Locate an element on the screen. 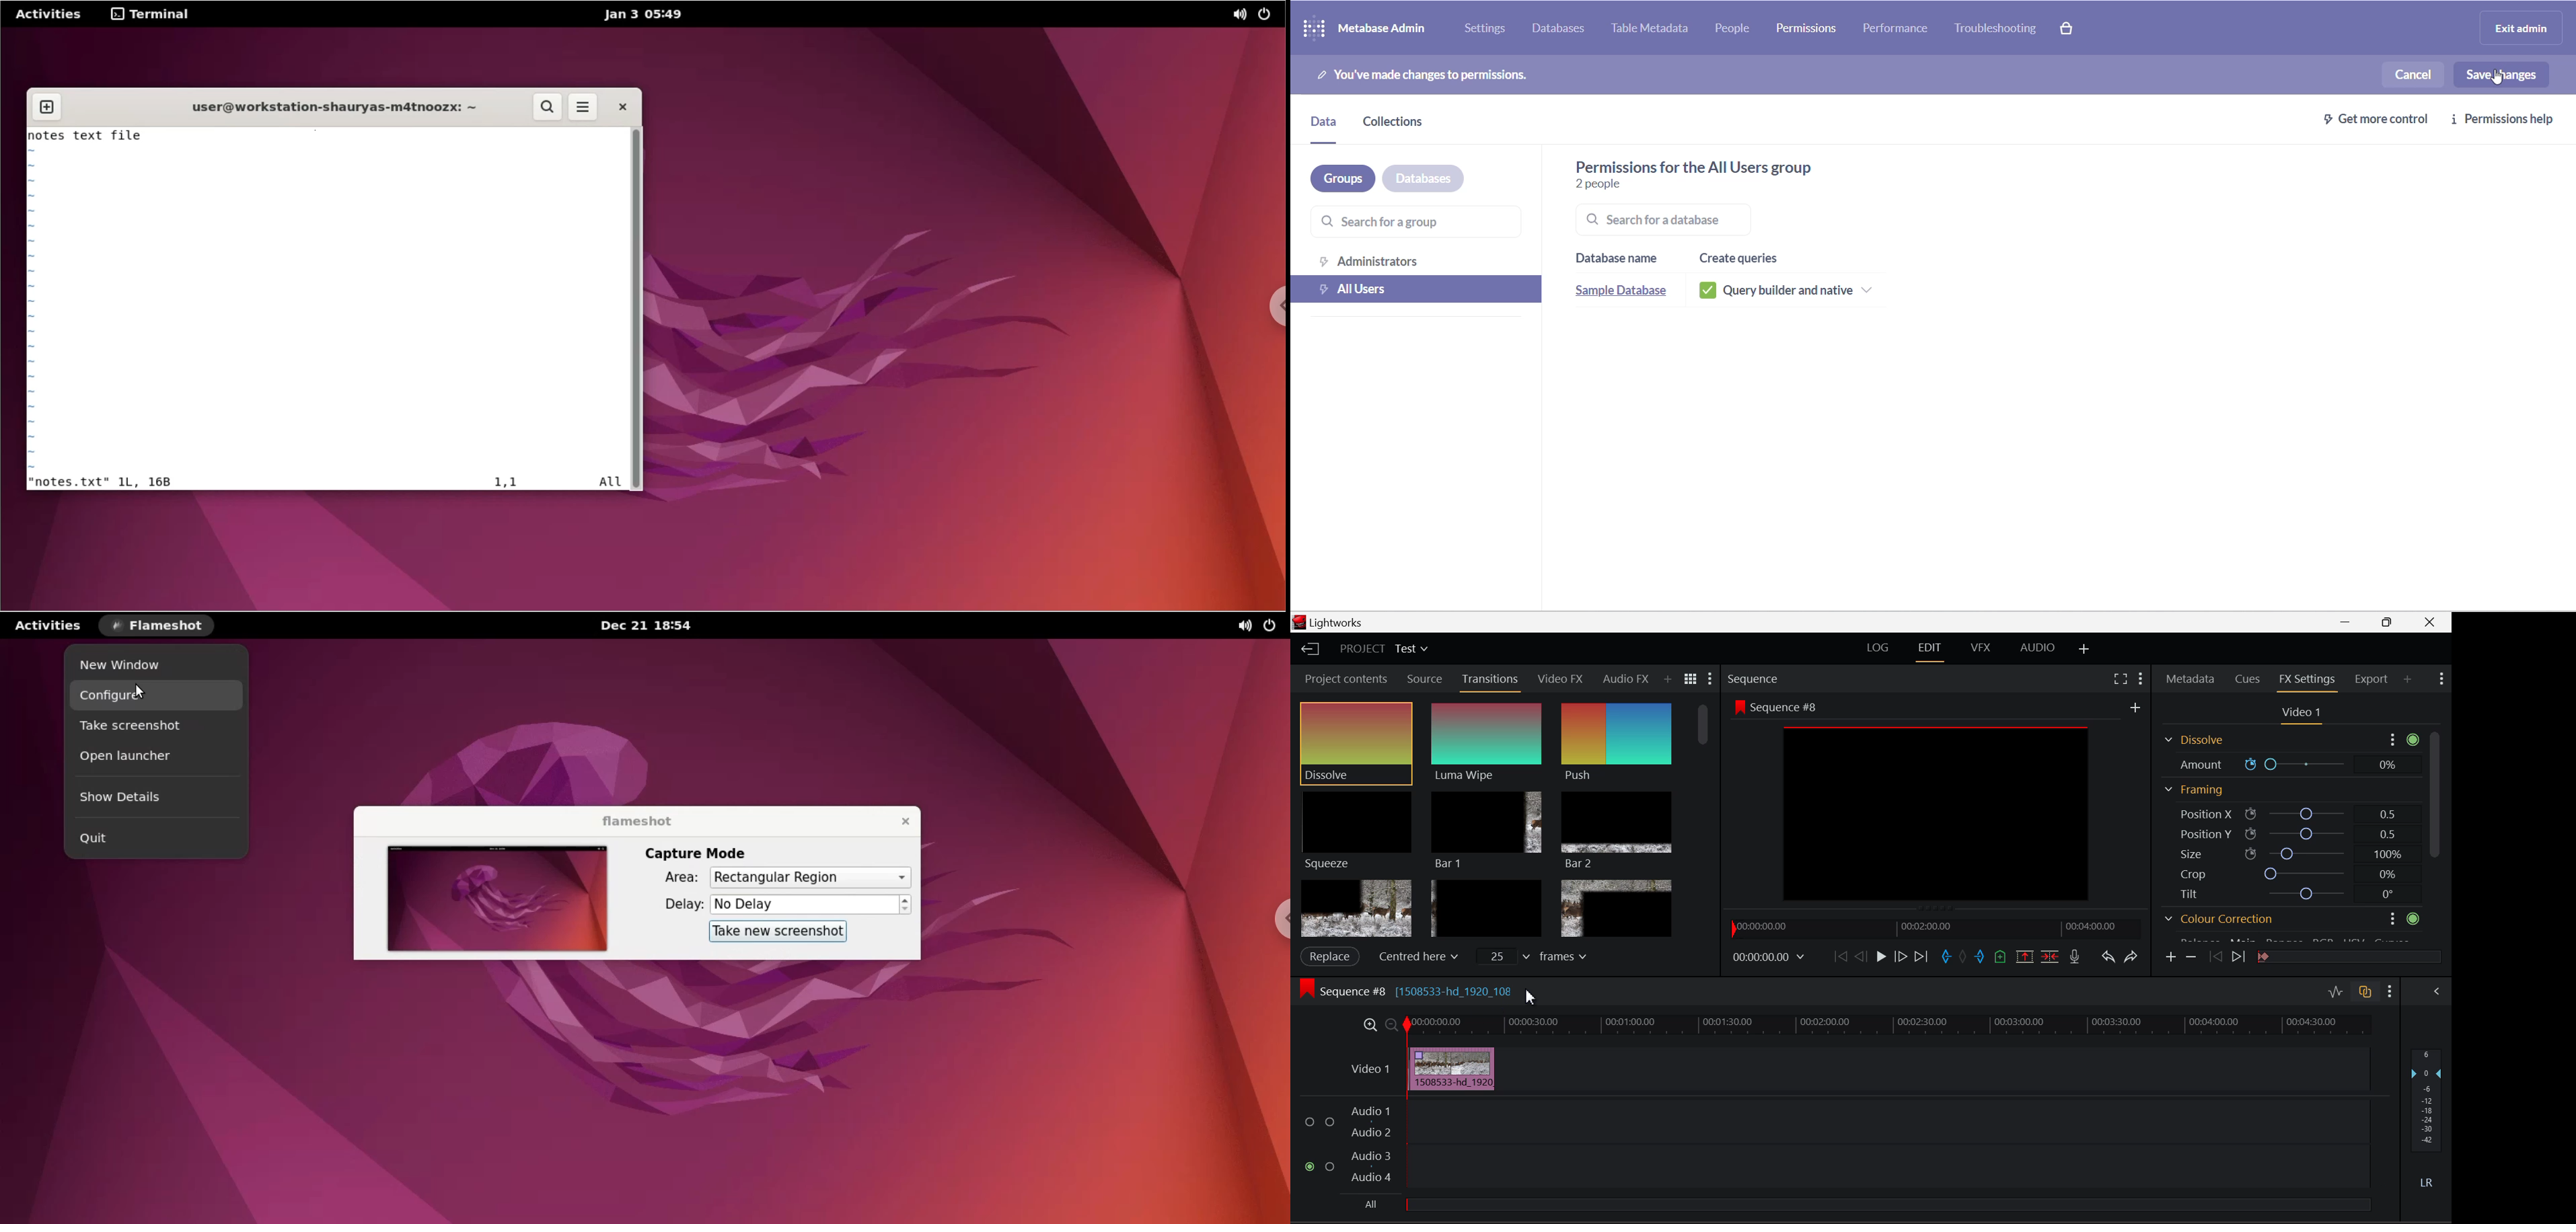 The width and height of the screenshot is (2576, 1232). Position Y is located at coordinates (2288, 833).